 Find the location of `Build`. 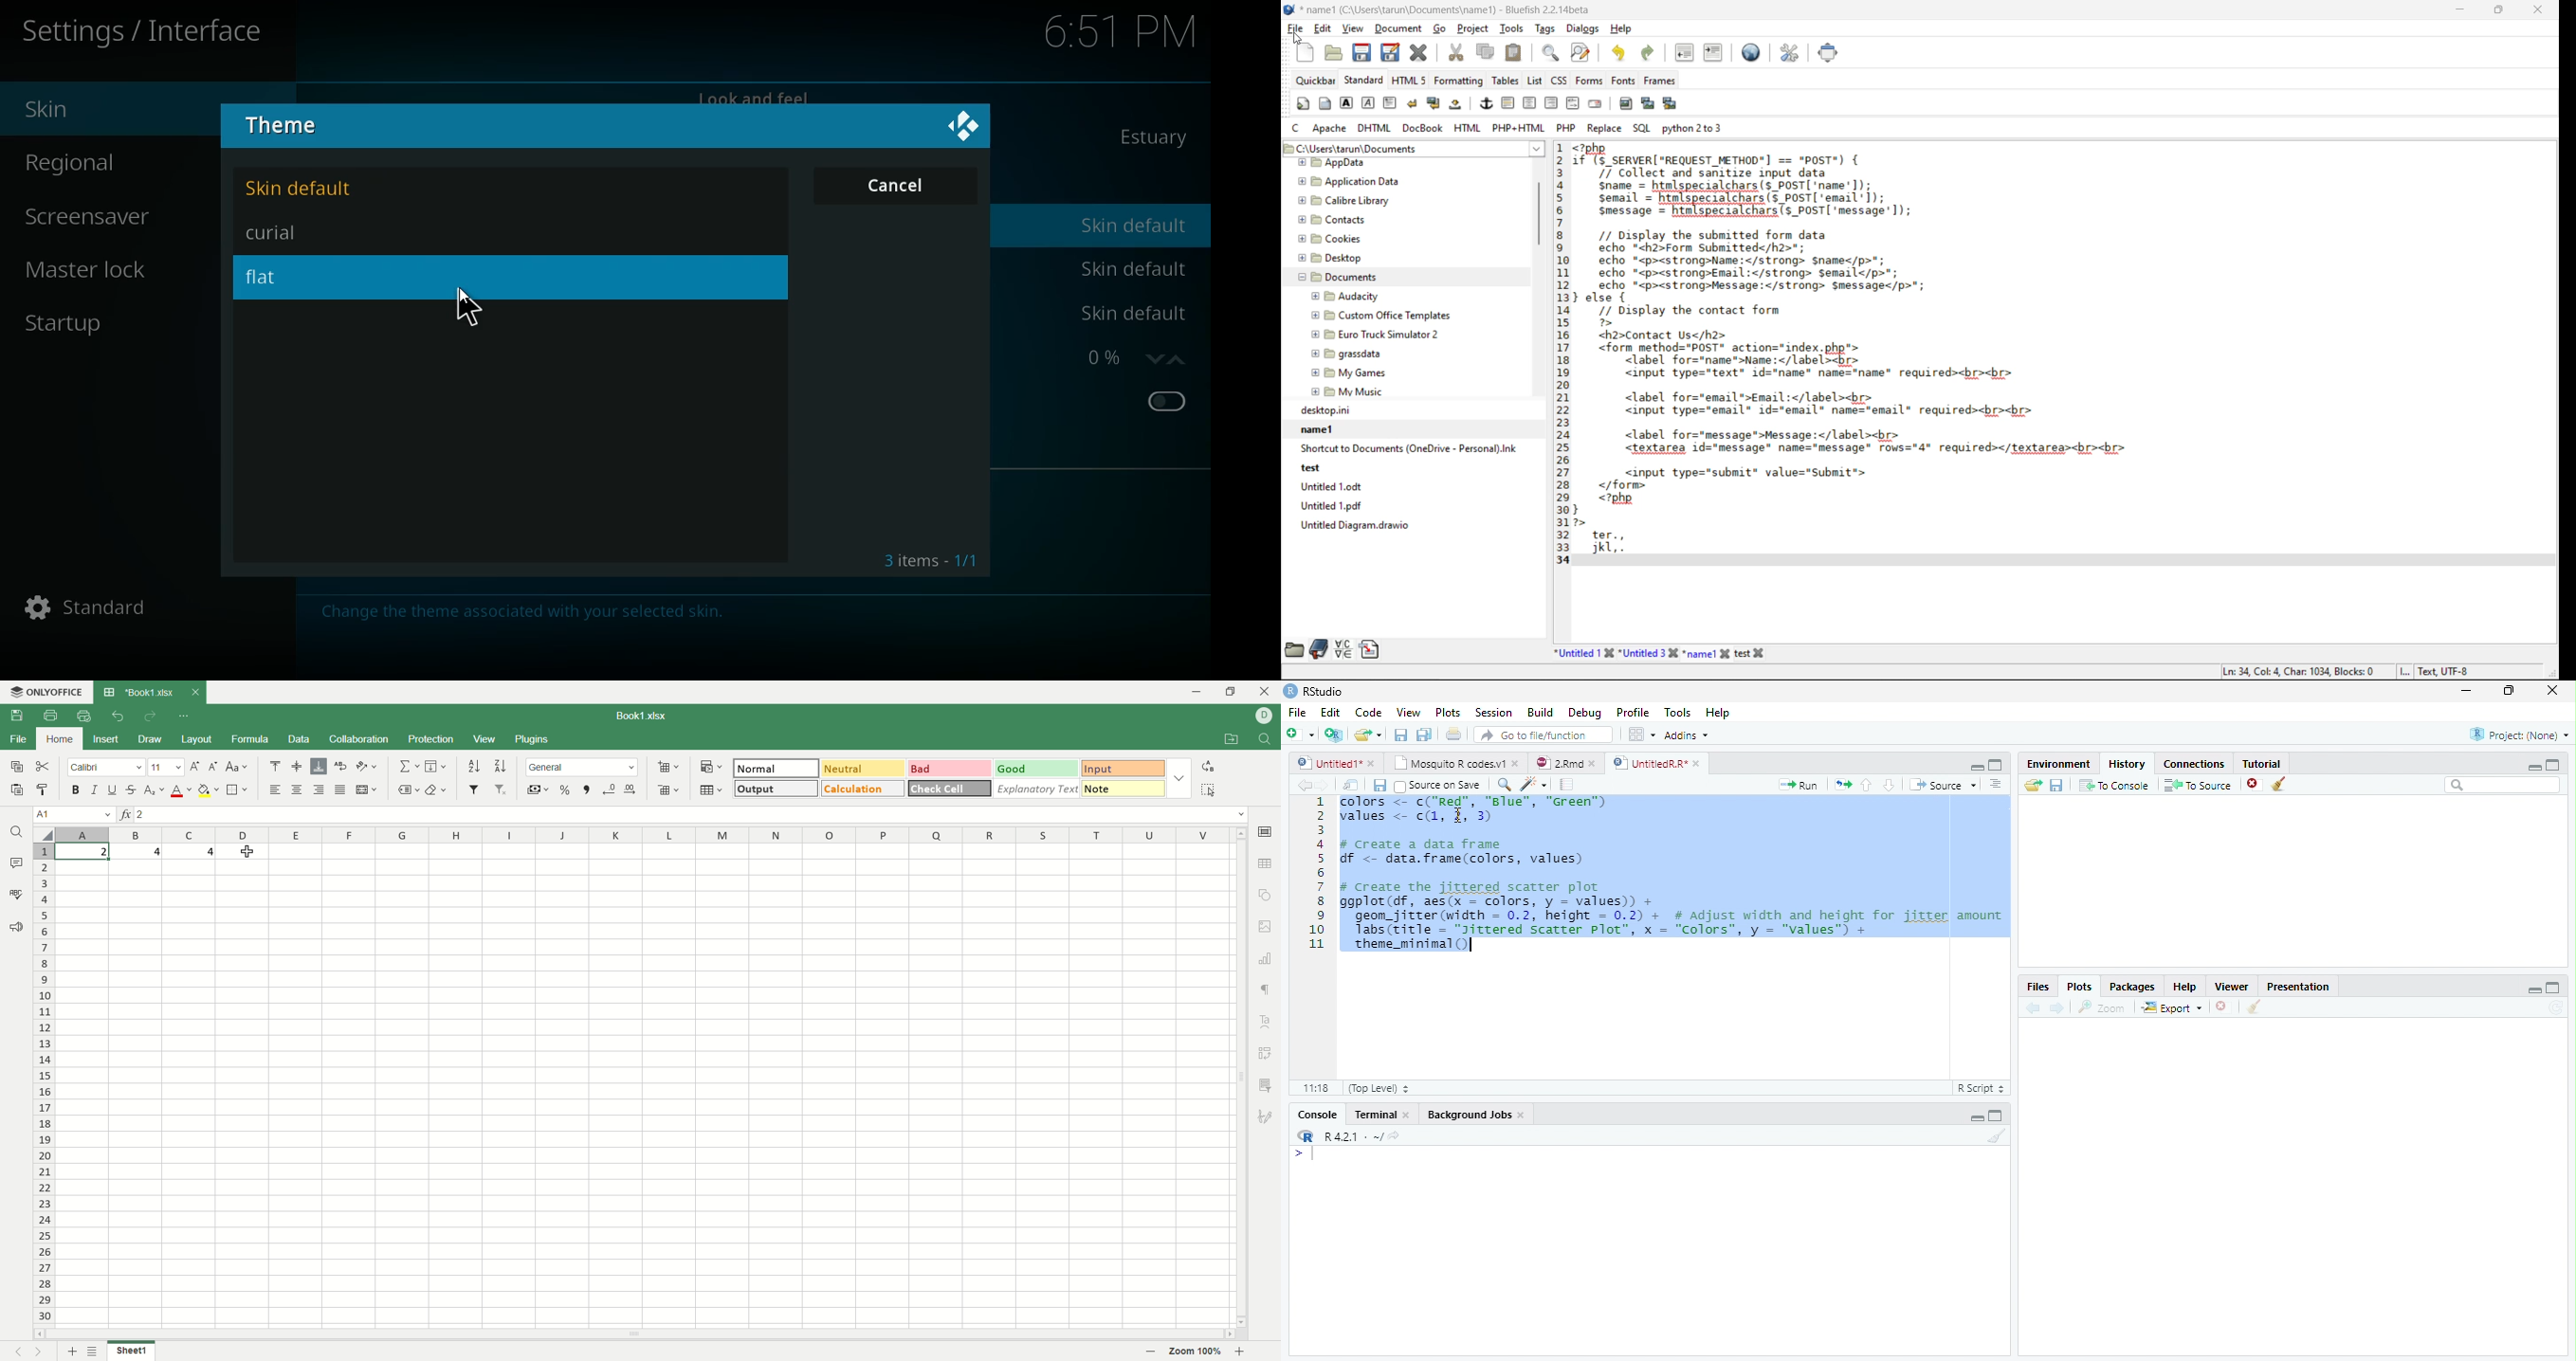

Build is located at coordinates (1539, 712).